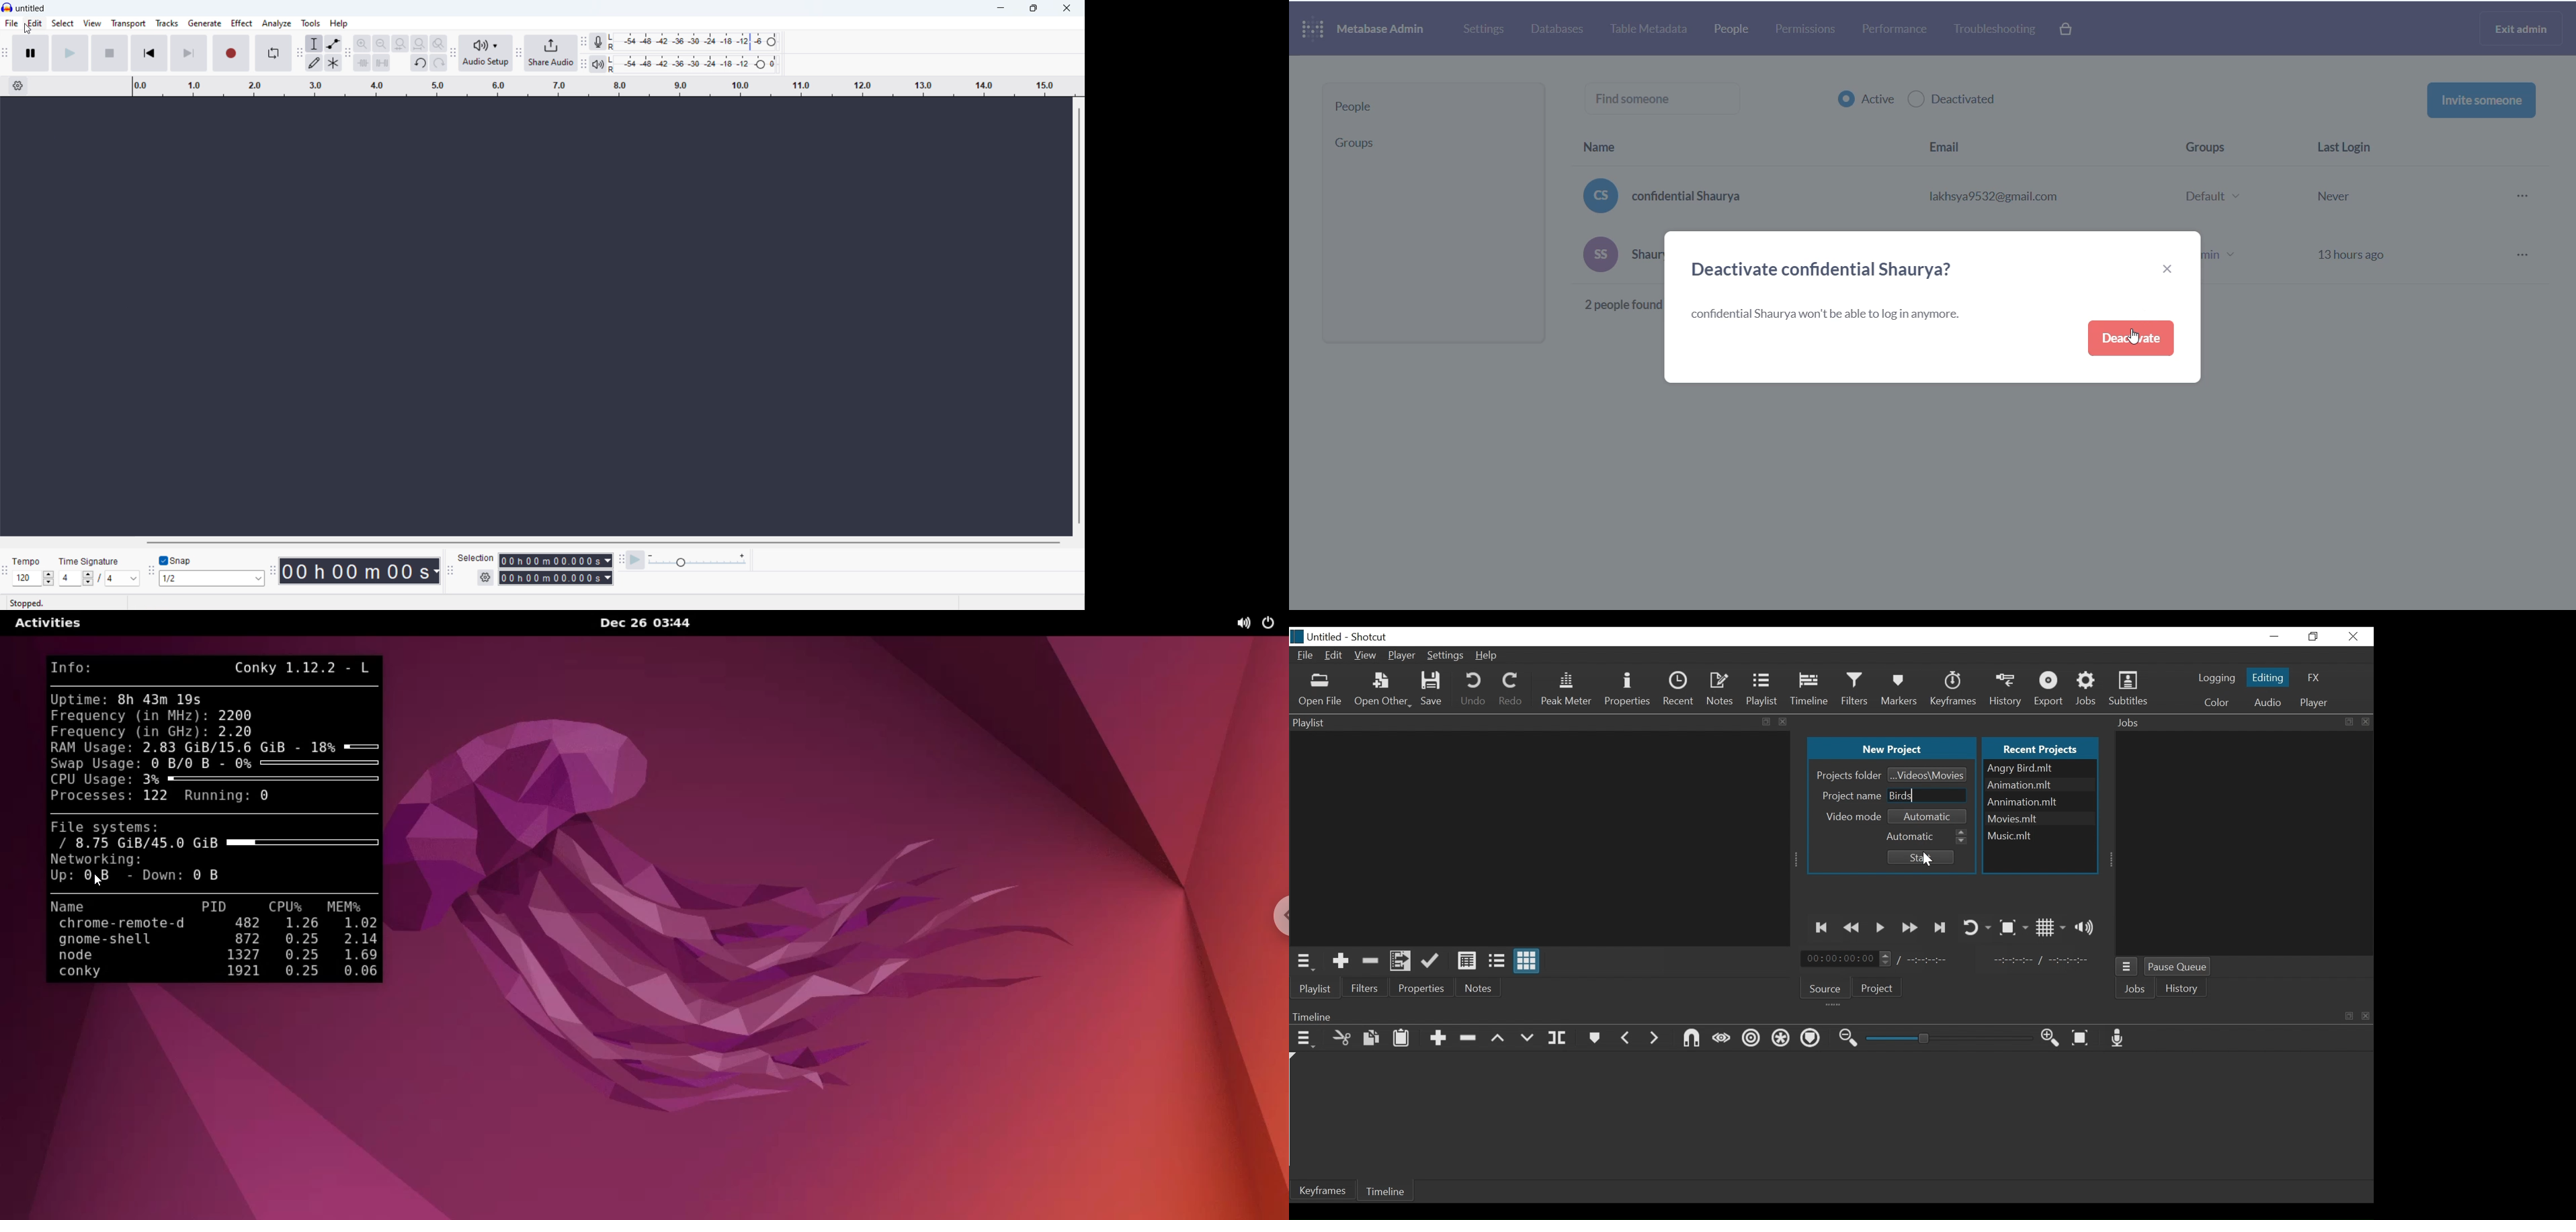  I want to click on Ripple Markers, so click(1812, 1039).